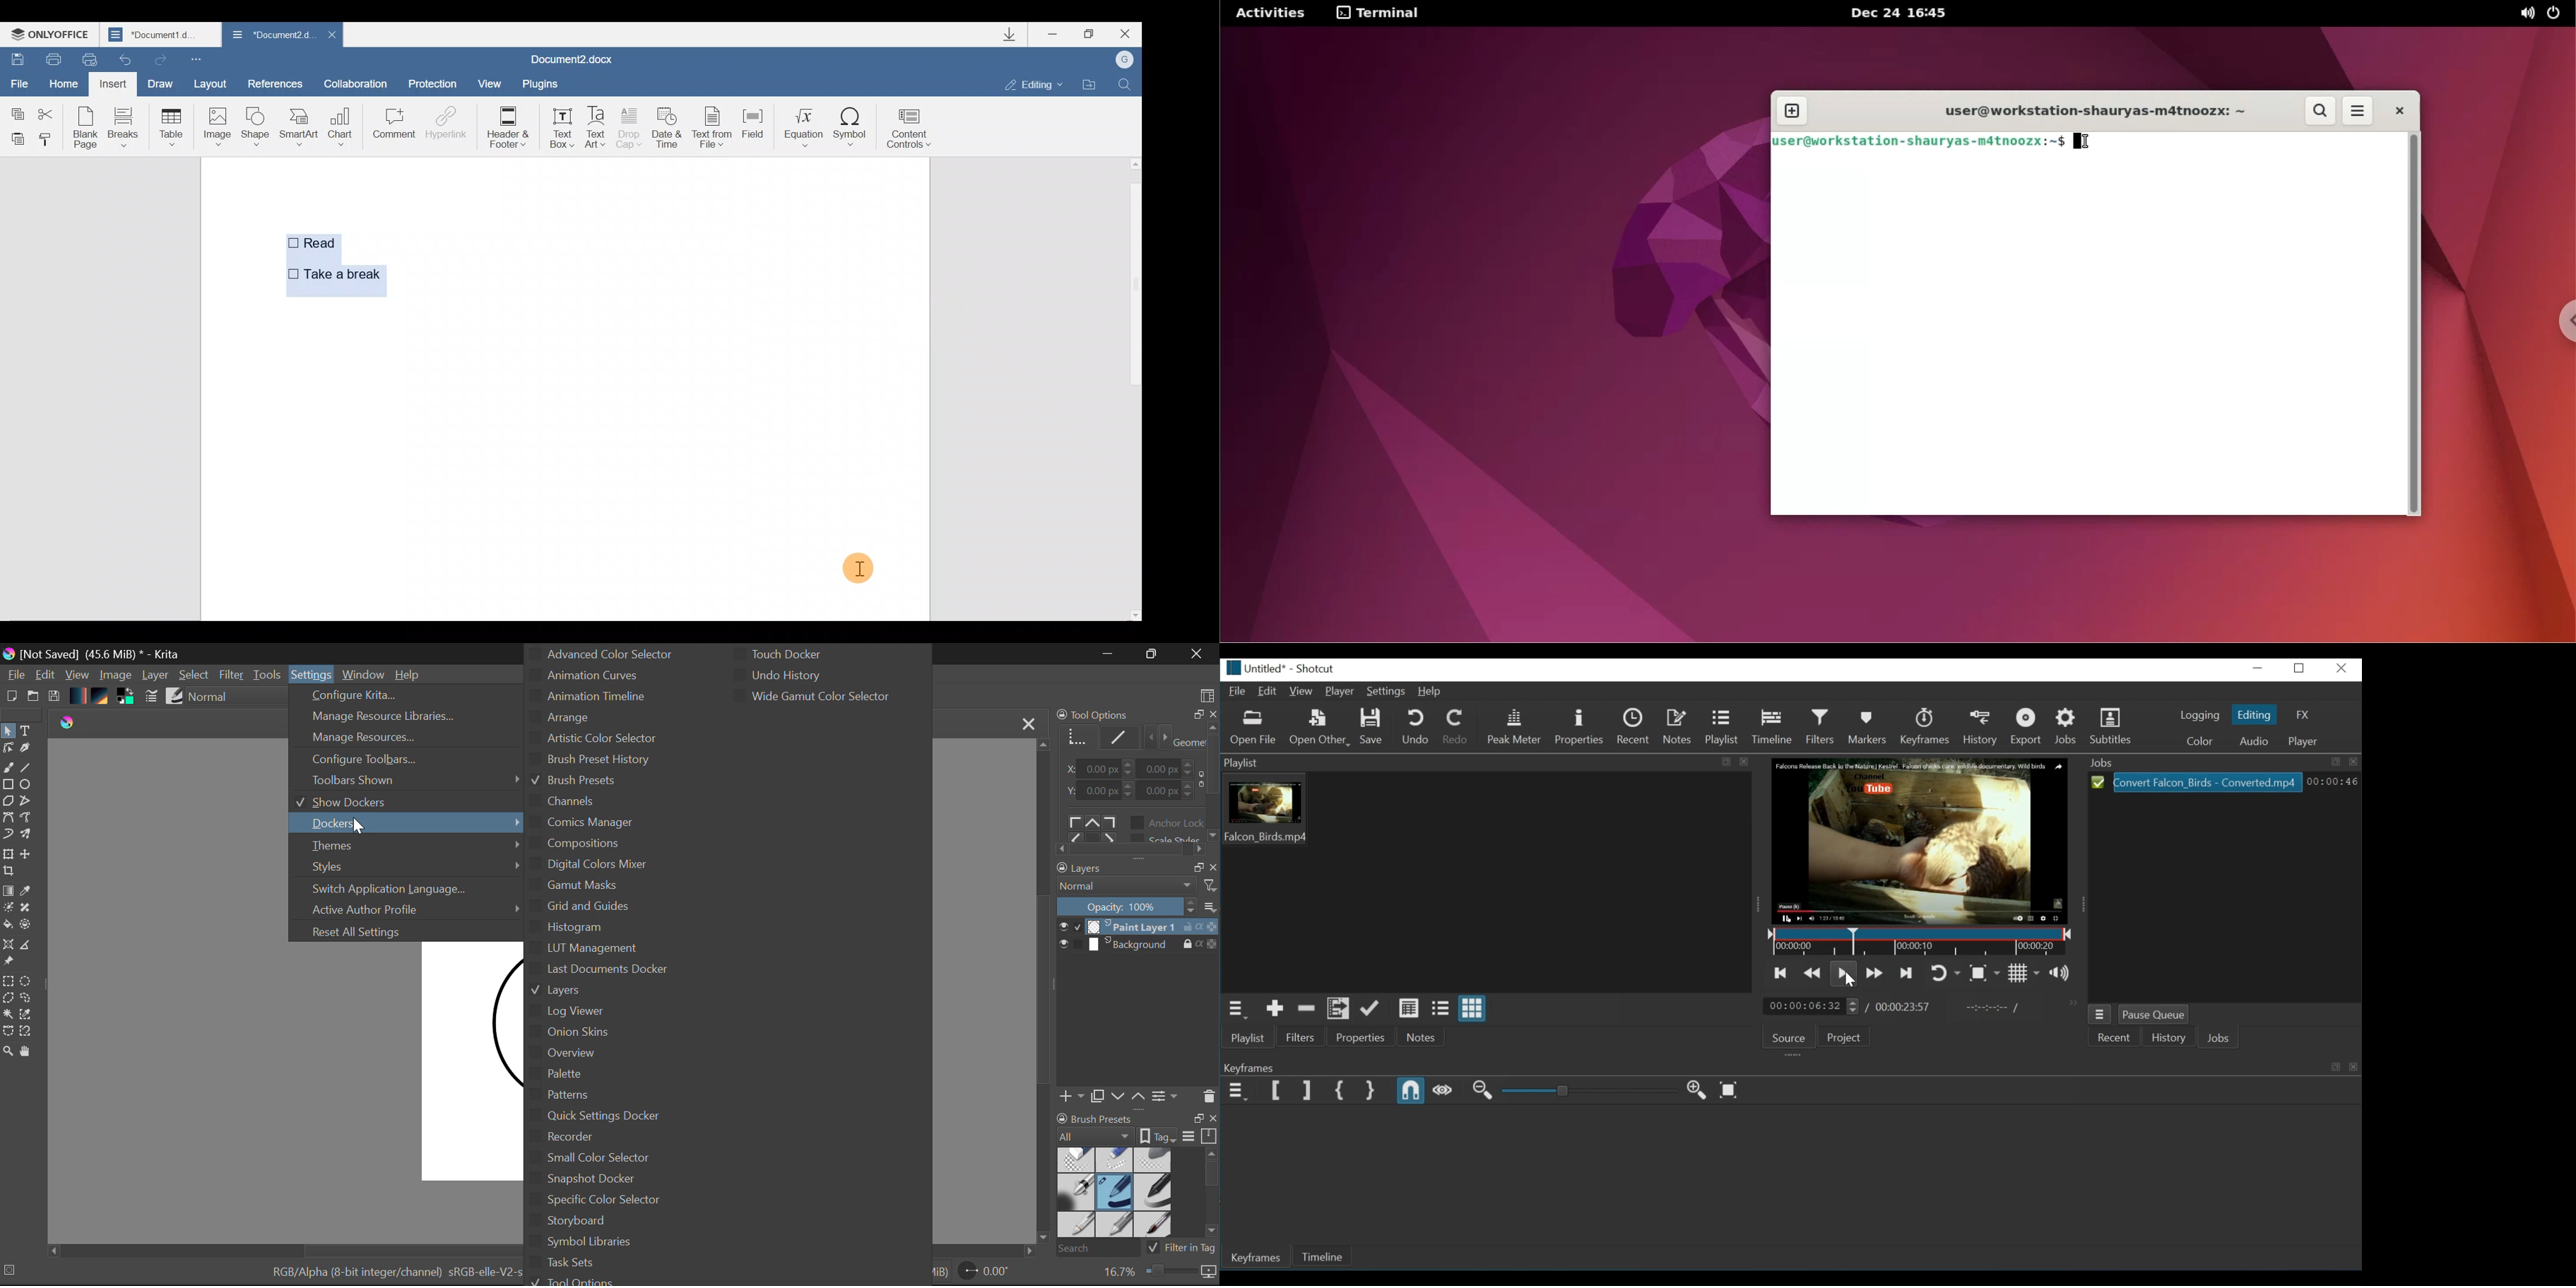  What do you see at coordinates (1137, 888) in the screenshot?
I see `Blending Mode` at bounding box center [1137, 888].